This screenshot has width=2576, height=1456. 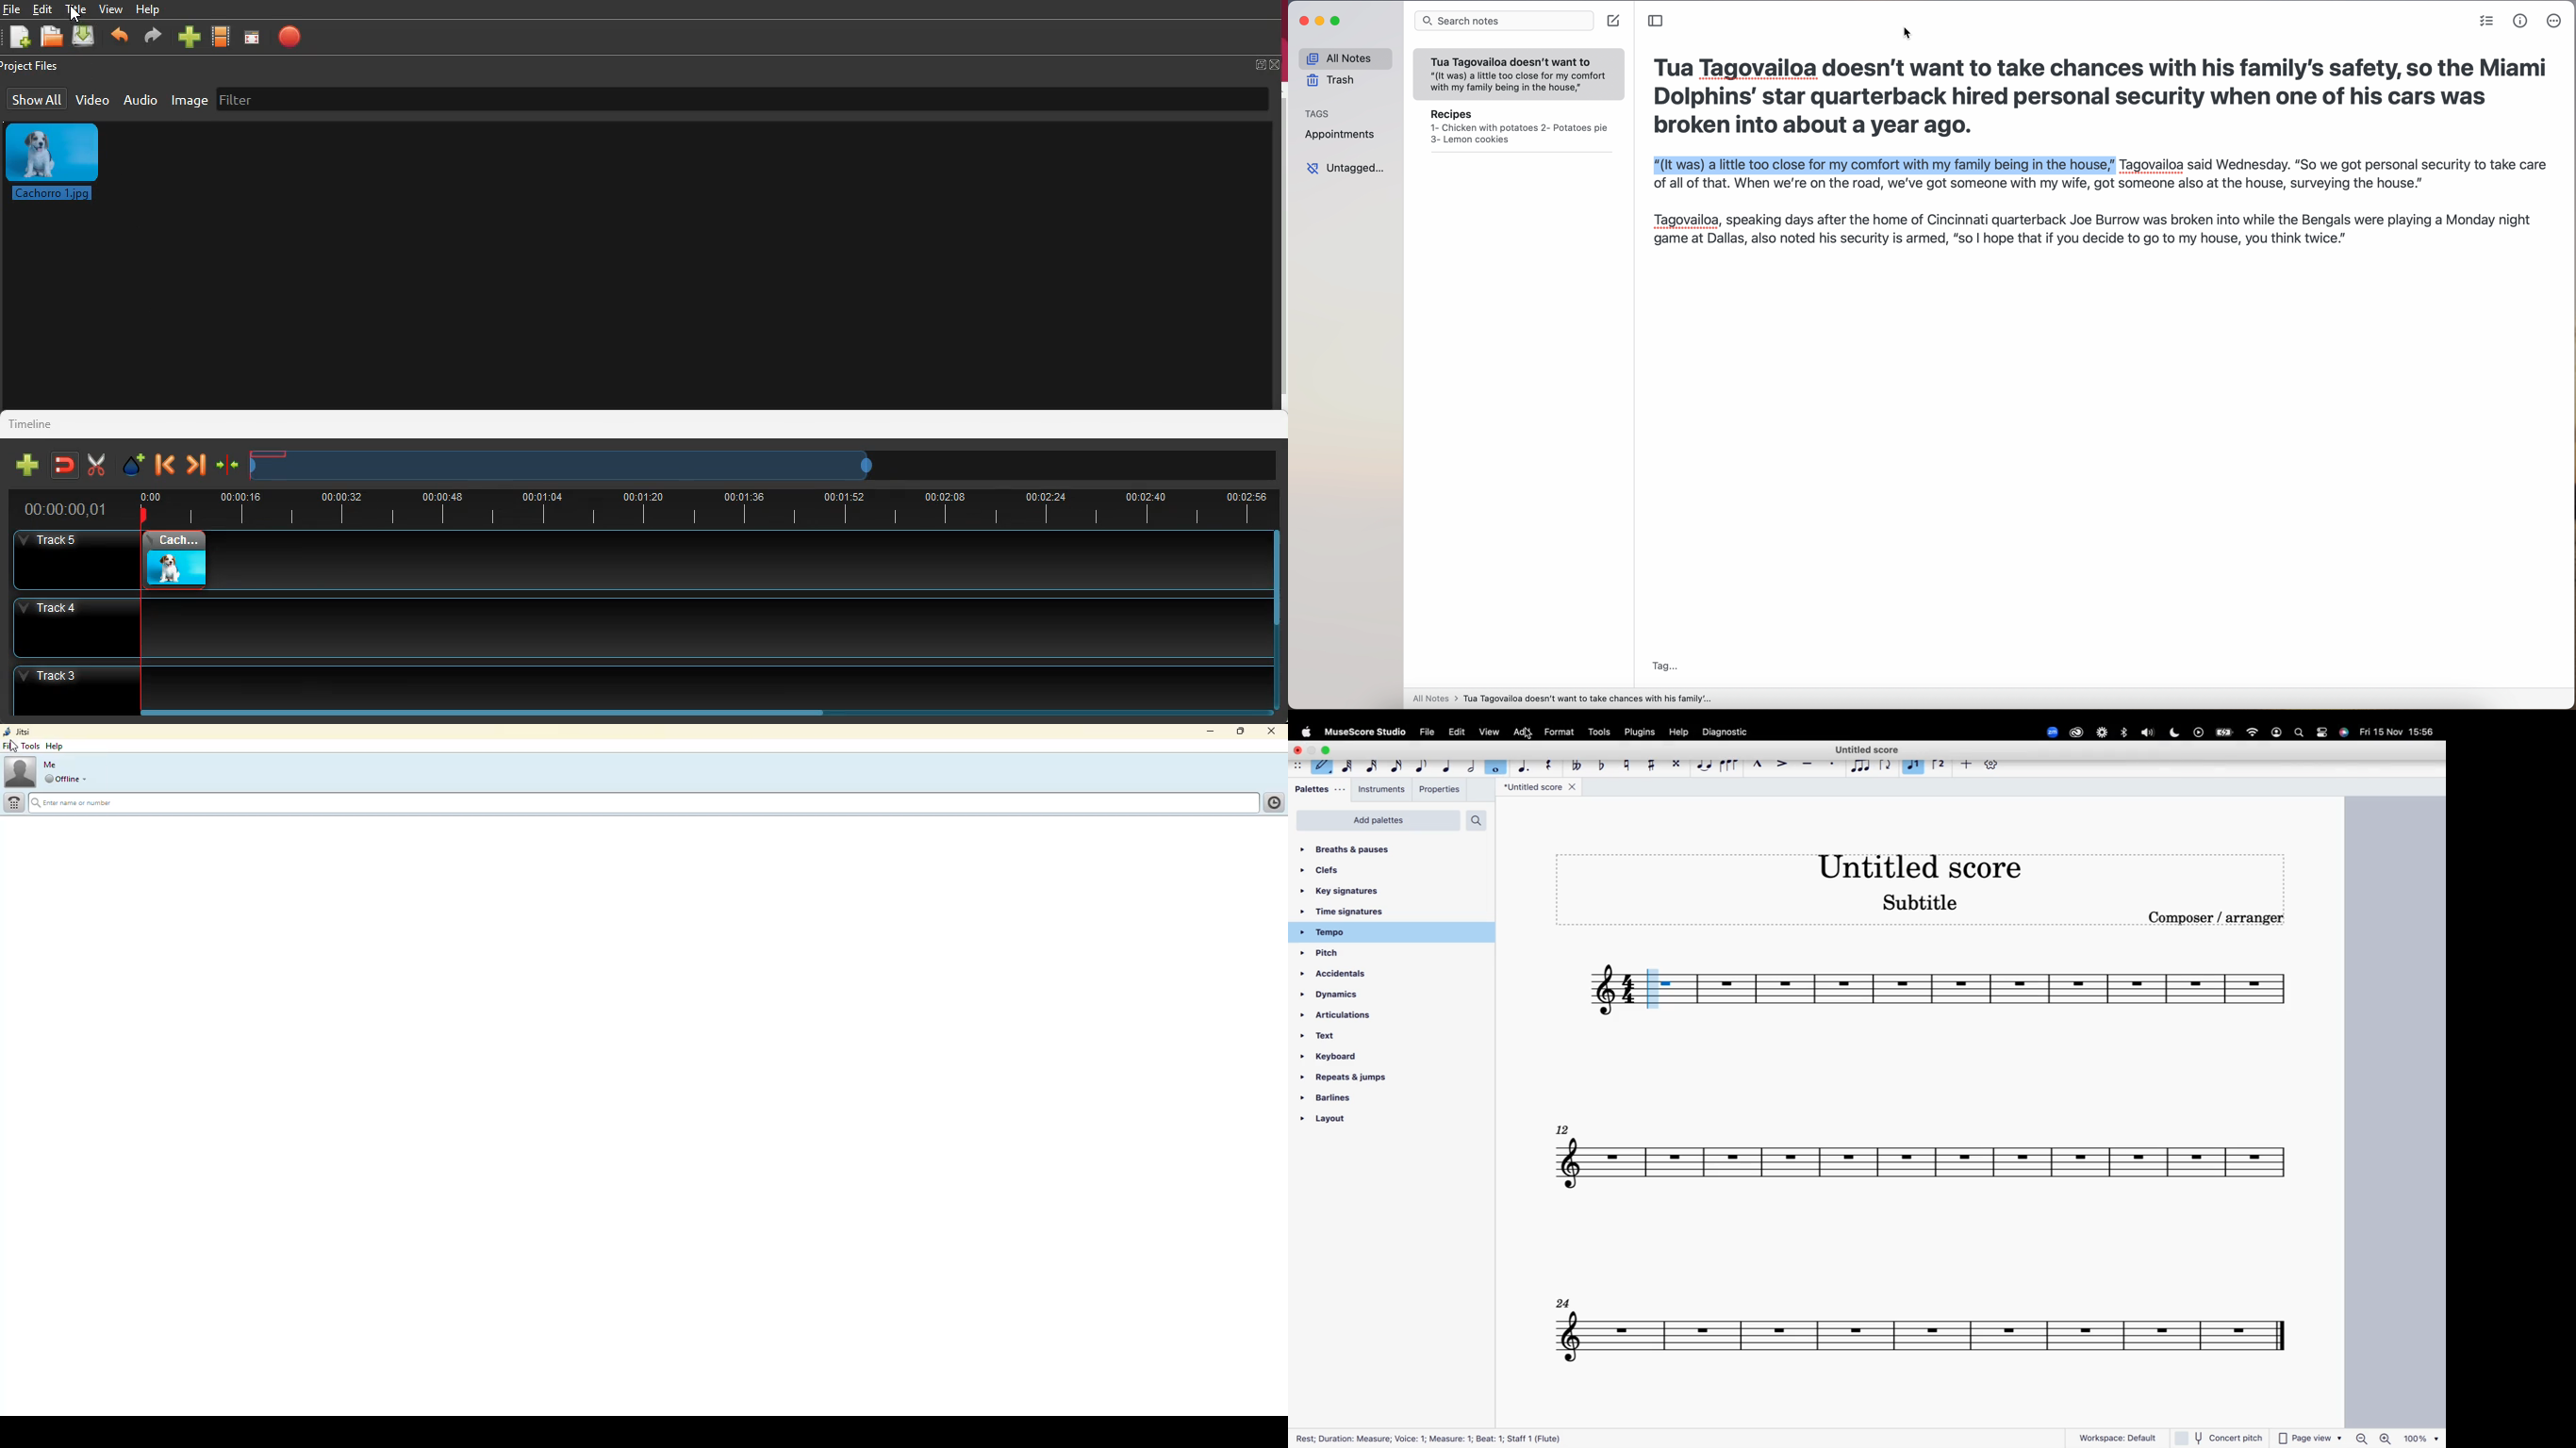 I want to click on cursor, so click(x=74, y=17).